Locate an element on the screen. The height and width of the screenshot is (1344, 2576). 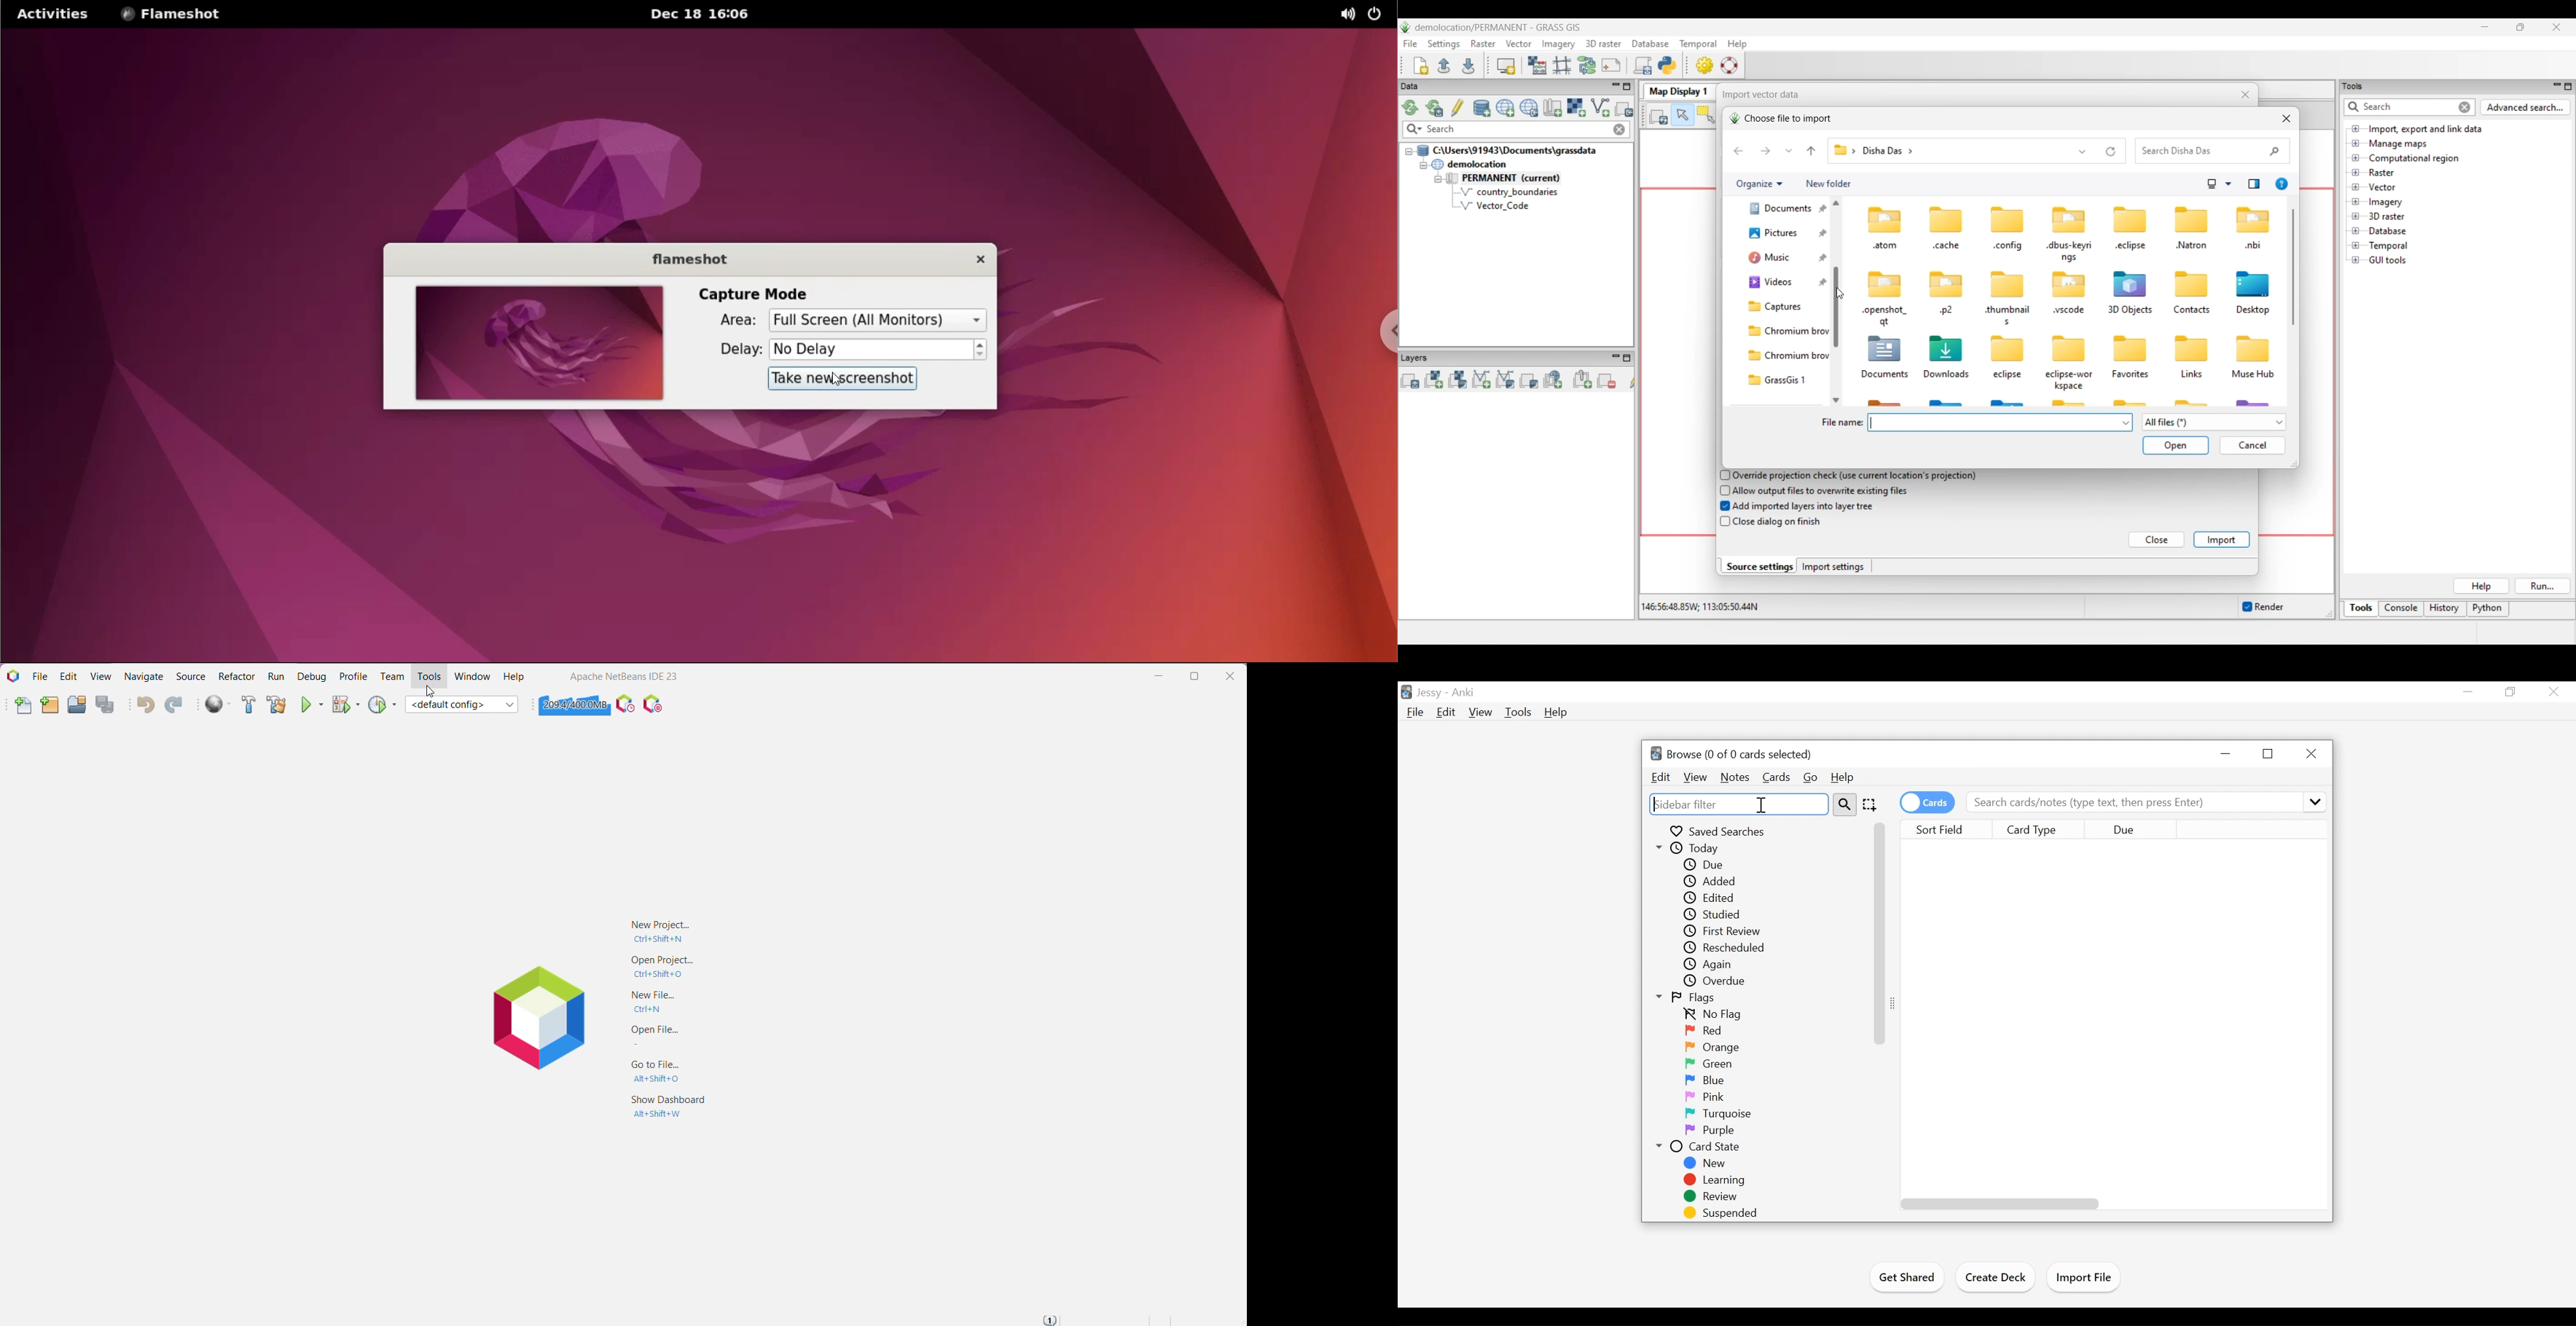
Green is located at coordinates (1713, 1065).